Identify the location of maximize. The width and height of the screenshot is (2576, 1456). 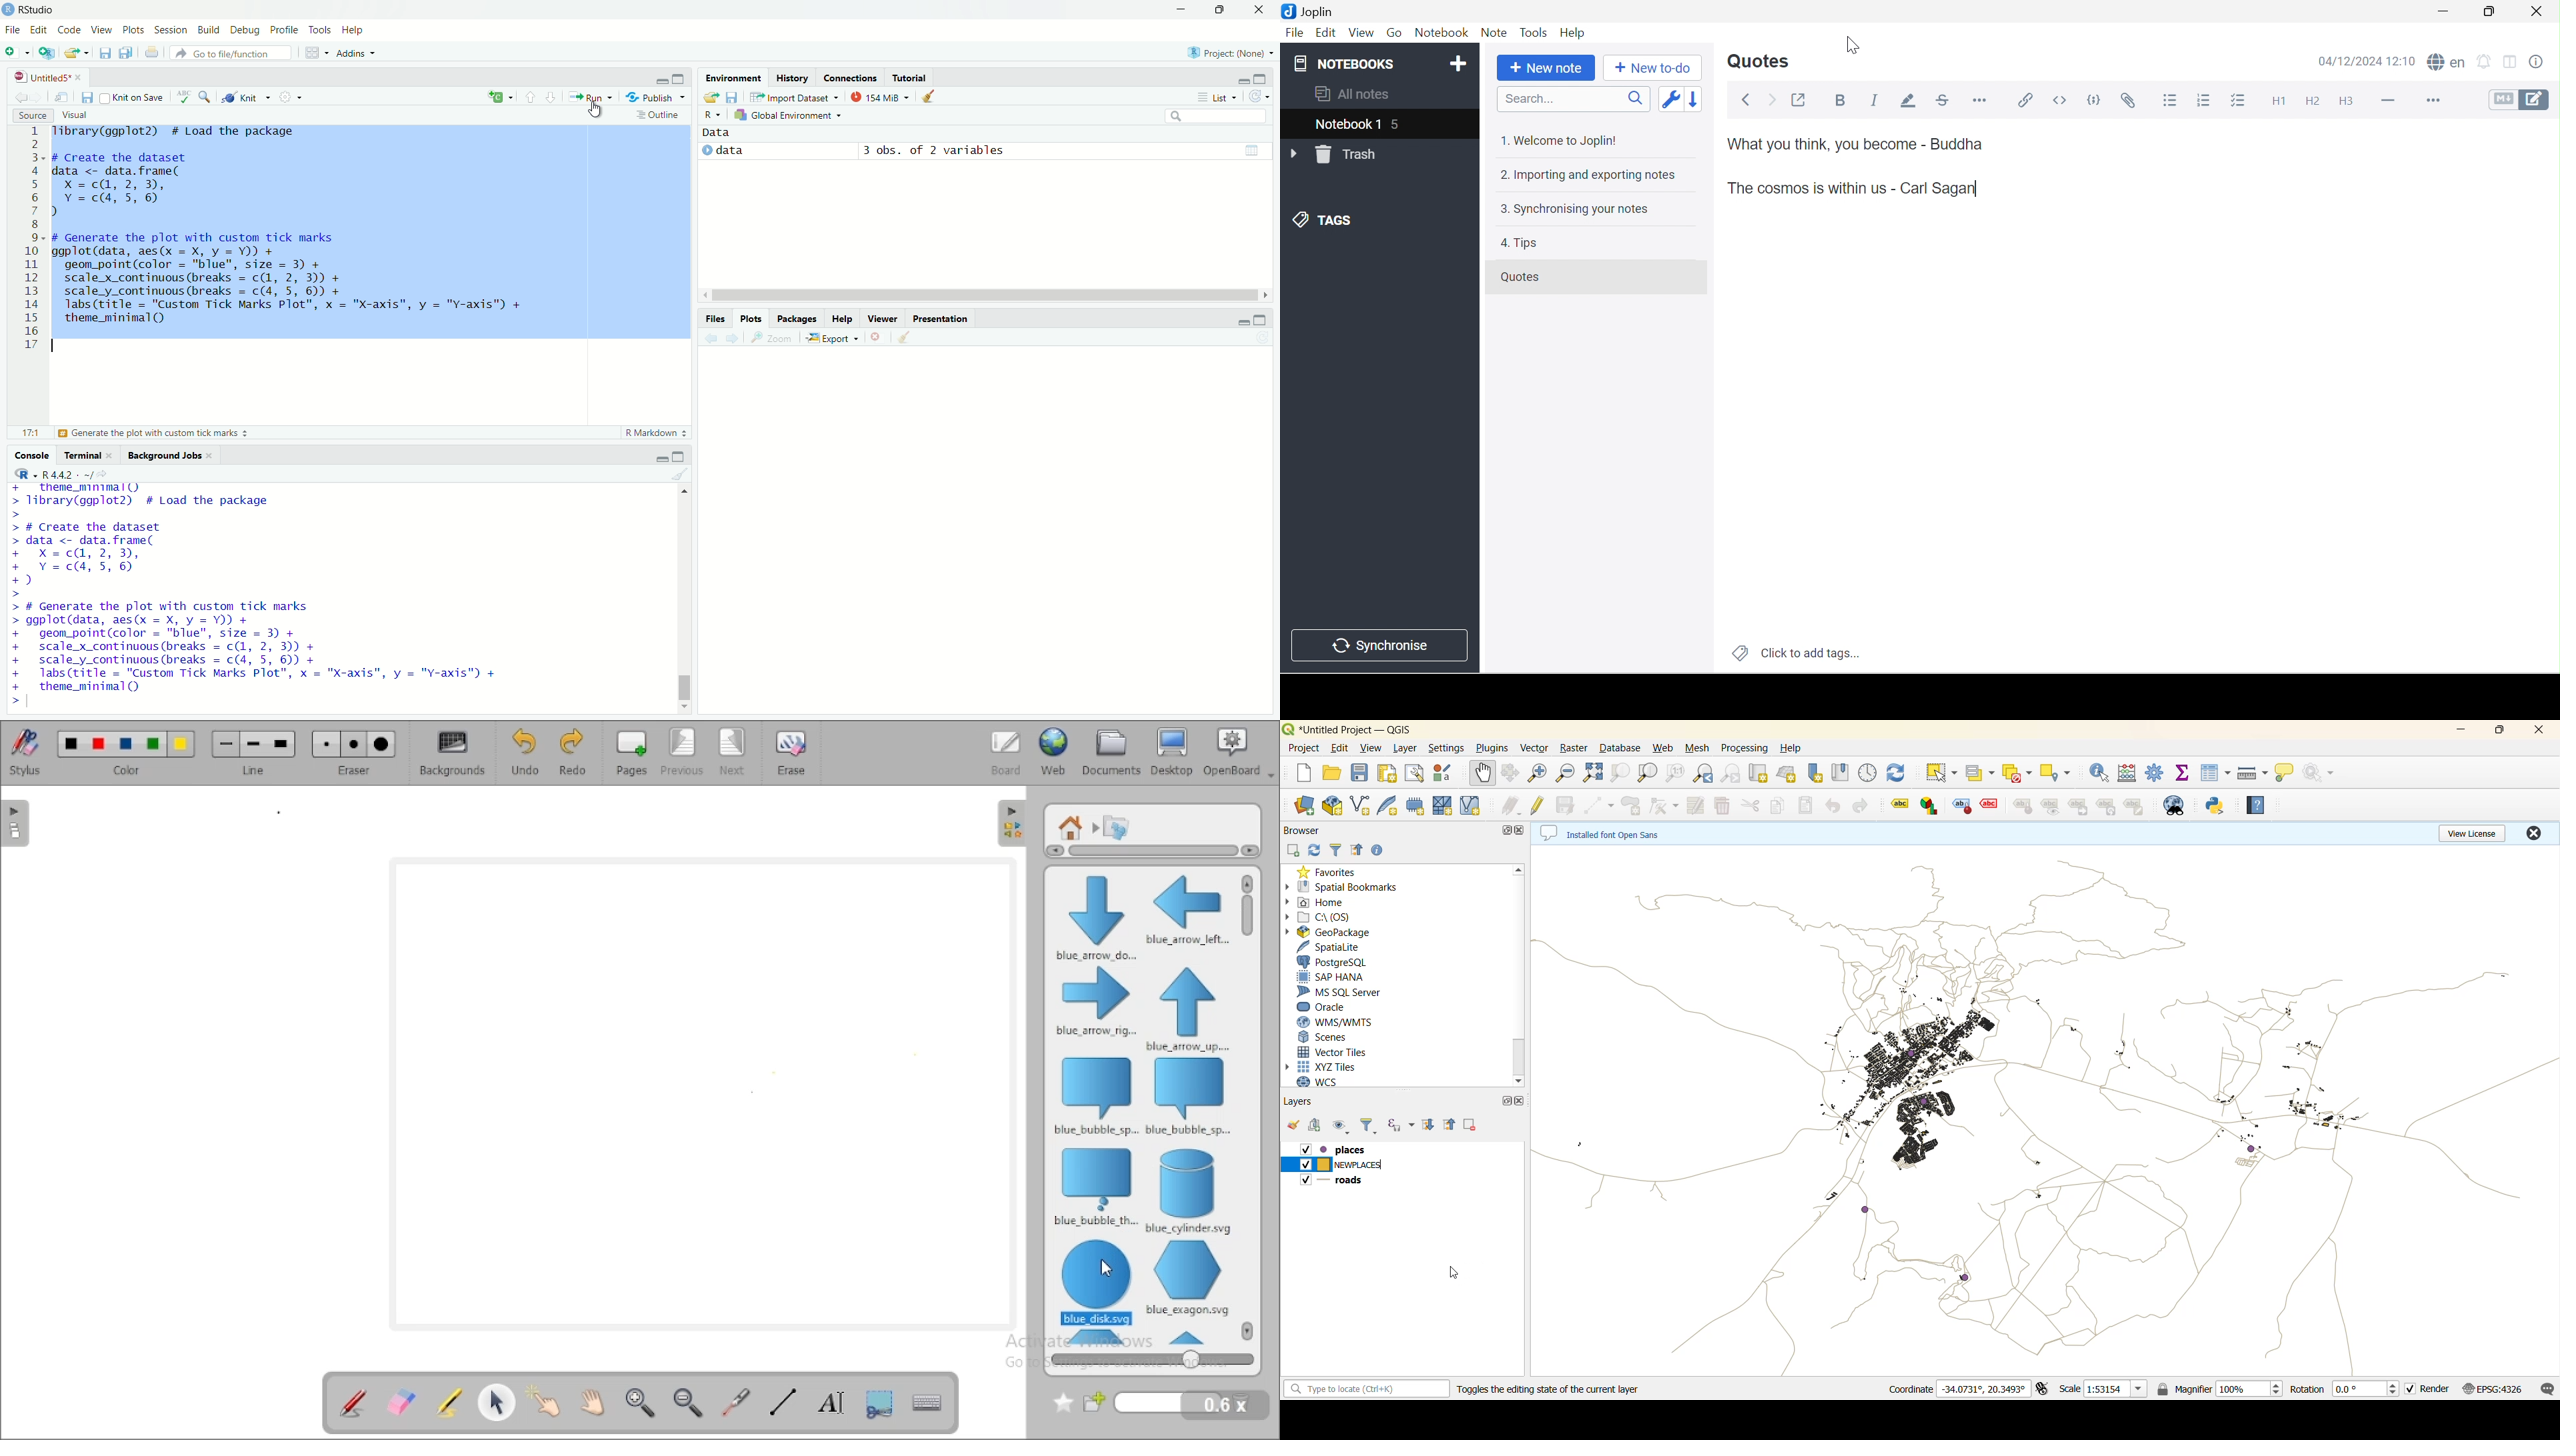
(1267, 320).